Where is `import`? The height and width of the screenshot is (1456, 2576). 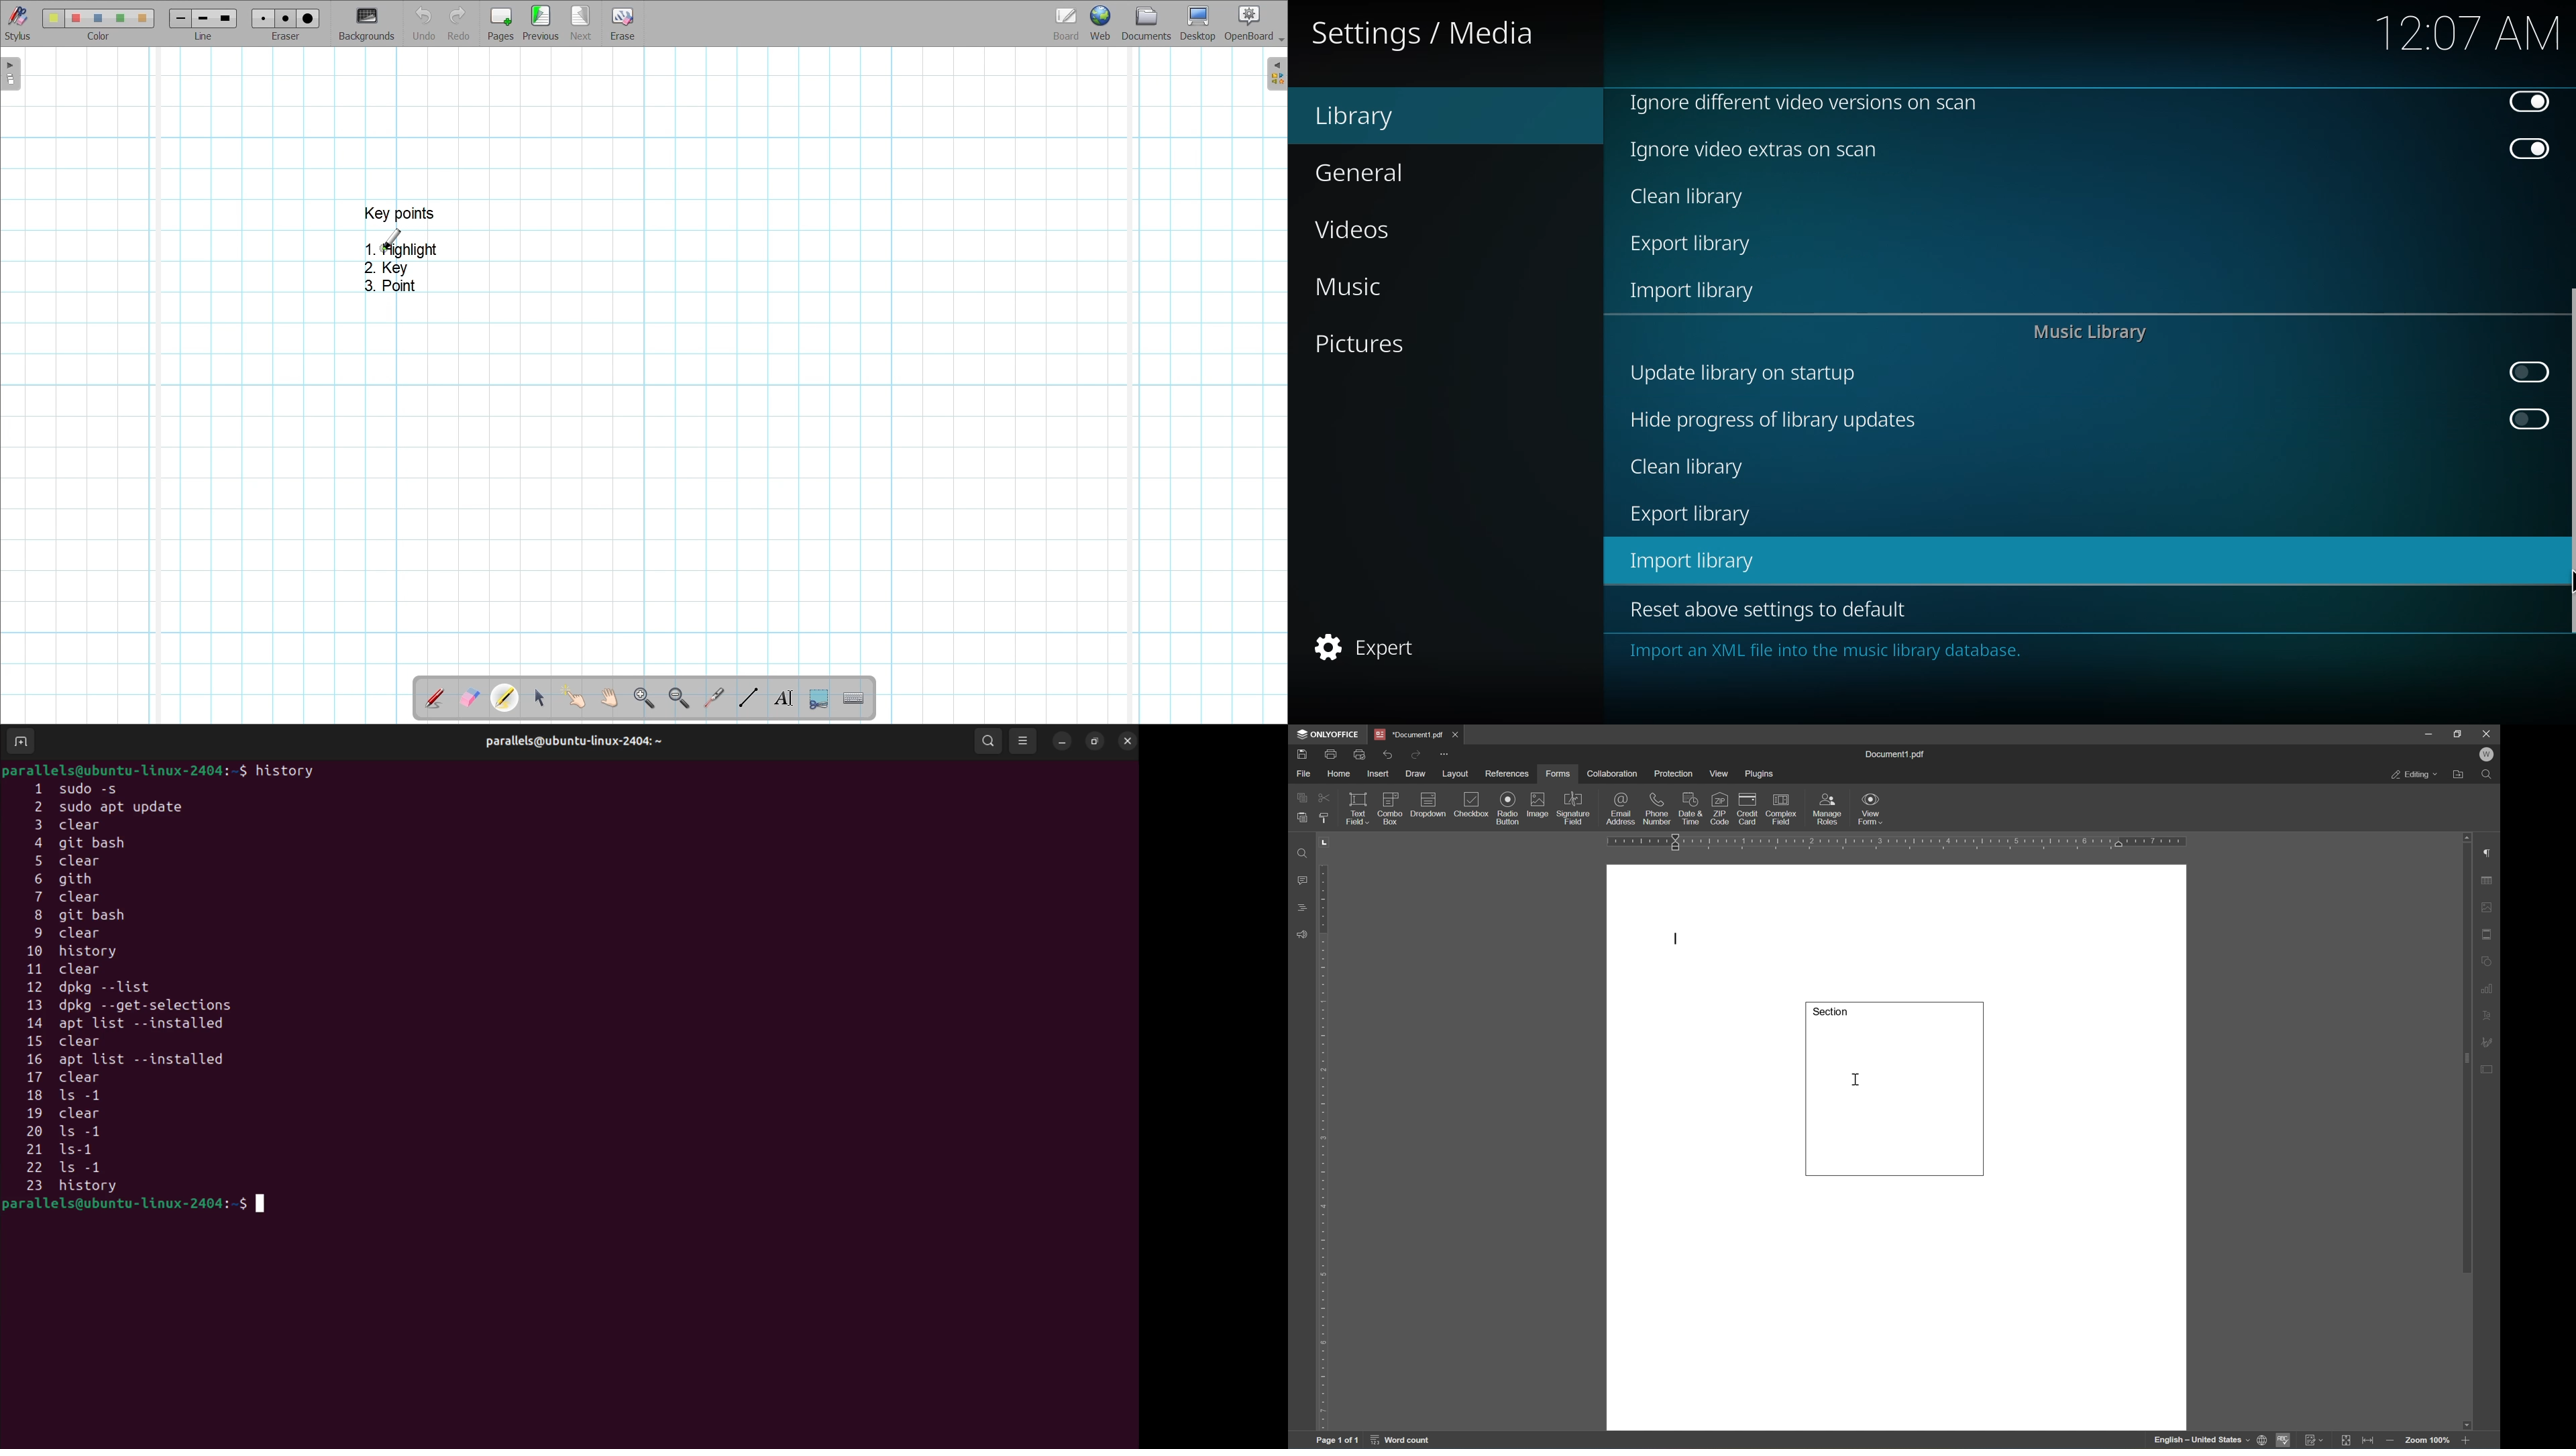 import is located at coordinates (1695, 293).